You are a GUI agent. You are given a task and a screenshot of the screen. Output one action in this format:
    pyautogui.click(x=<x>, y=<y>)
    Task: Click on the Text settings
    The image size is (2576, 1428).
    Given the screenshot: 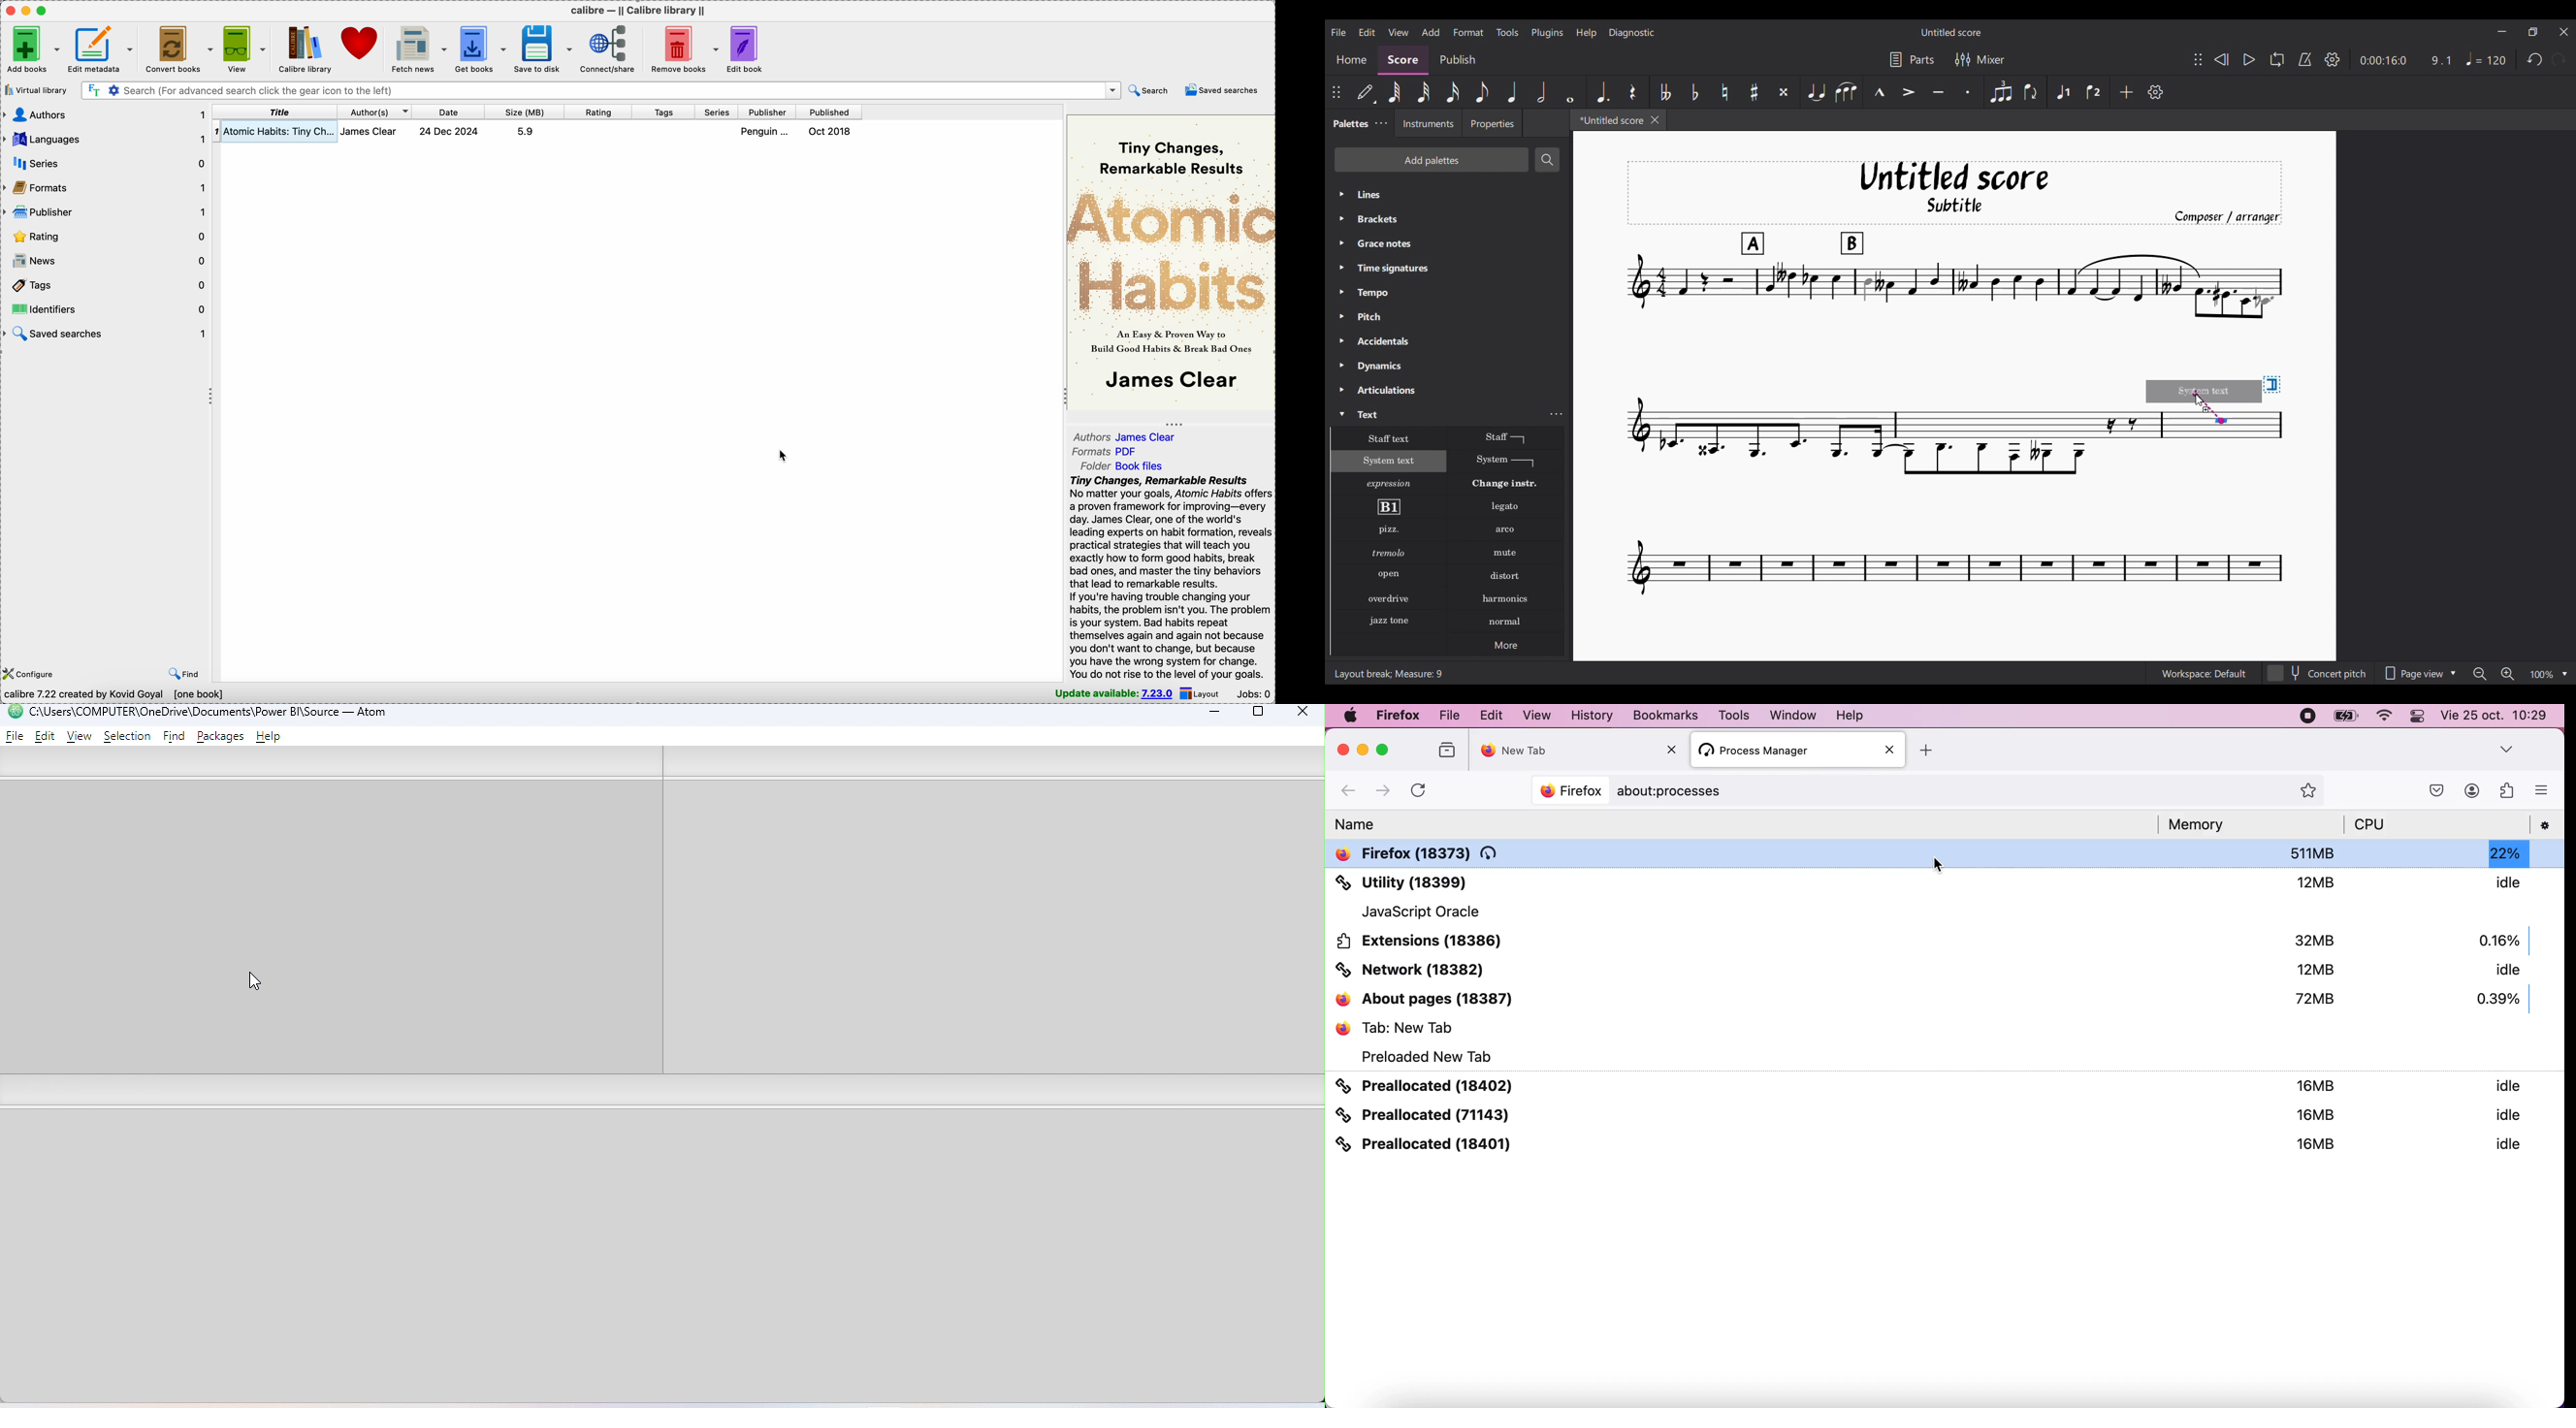 What is the action you would take?
    pyautogui.click(x=1556, y=414)
    